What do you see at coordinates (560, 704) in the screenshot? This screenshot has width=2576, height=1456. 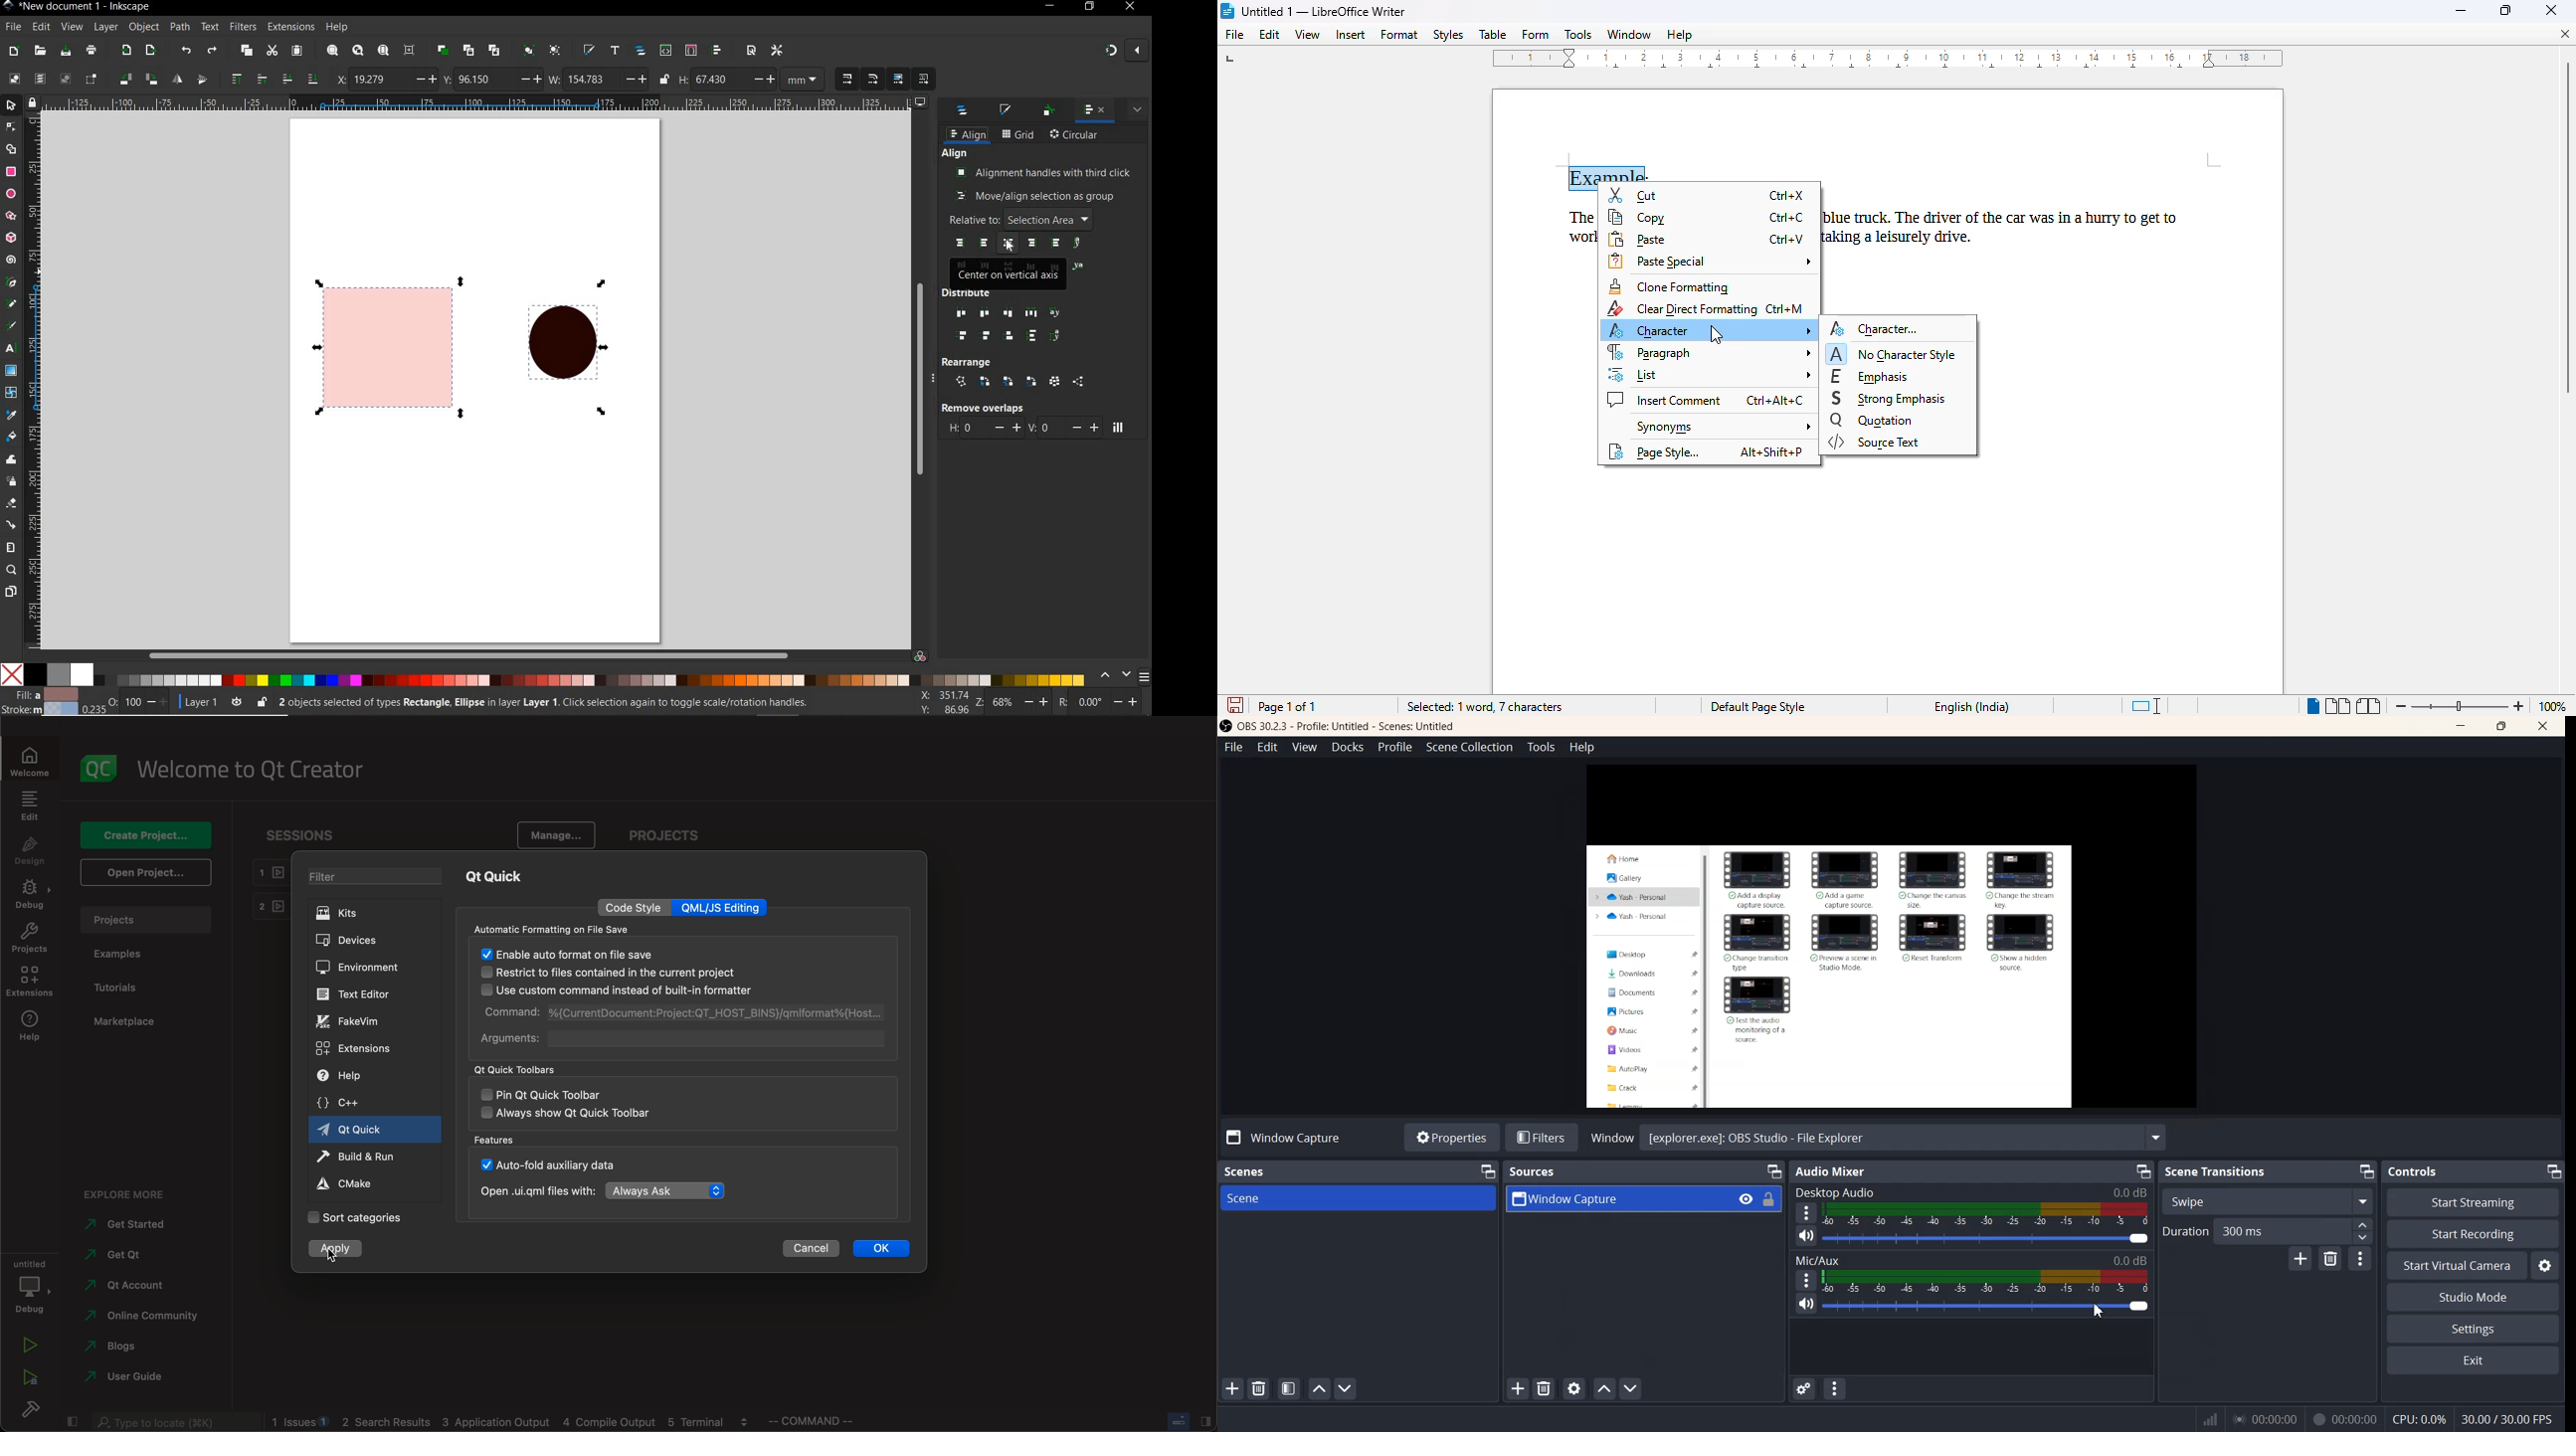 I see `no object selected` at bounding box center [560, 704].